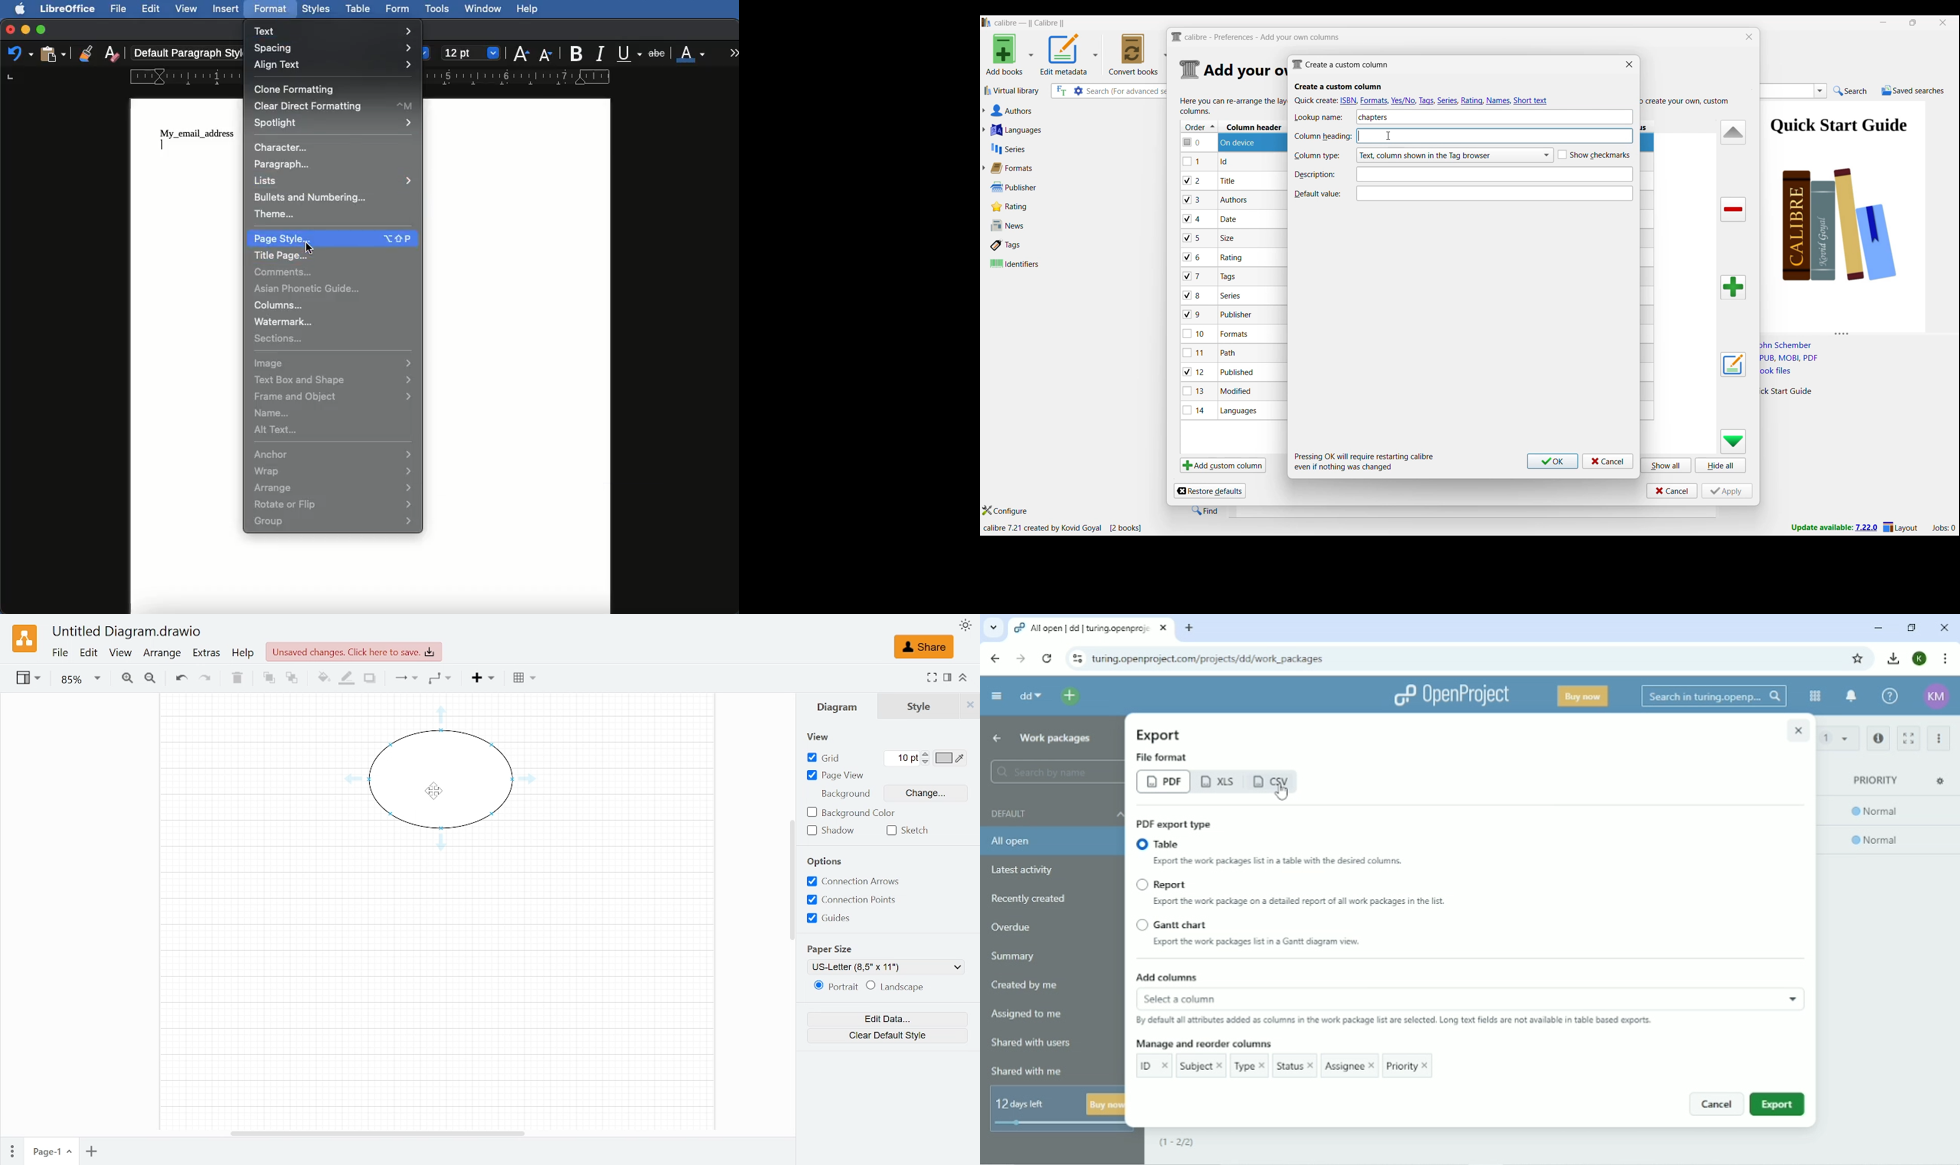 Image resolution: width=1960 pixels, height=1176 pixels. Describe the element at coordinates (20, 53) in the screenshot. I see `Undo` at that location.